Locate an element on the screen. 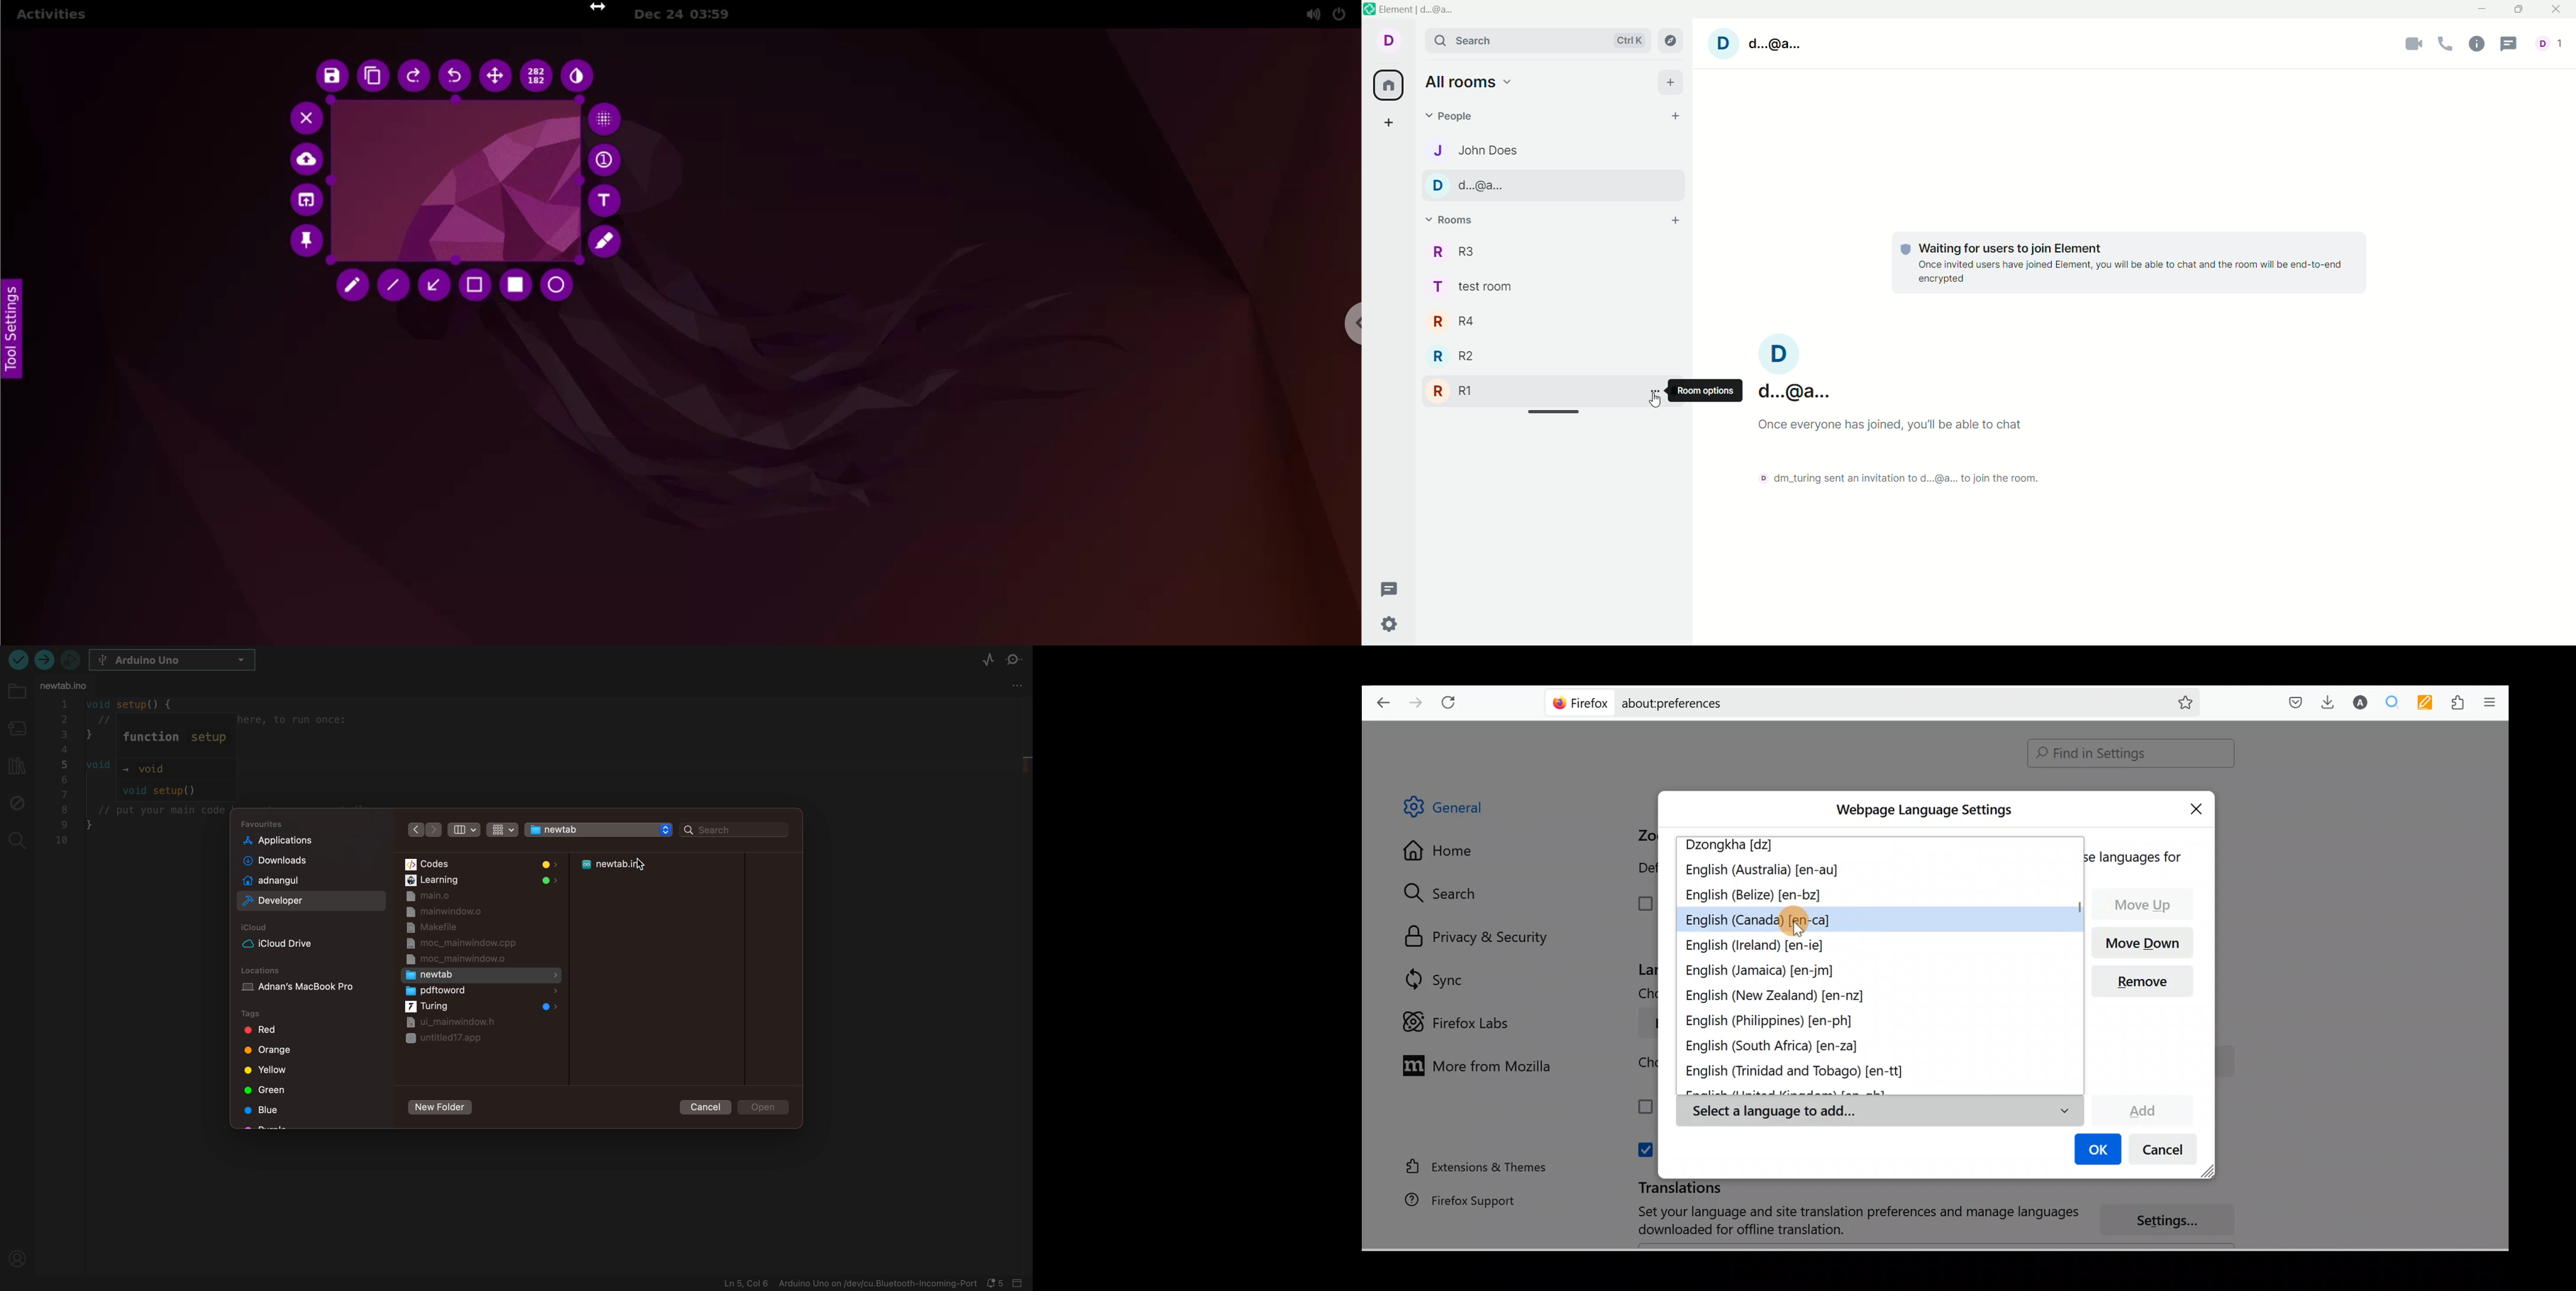 The height and width of the screenshot is (1316, 2576). Multiple search & highlight is located at coordinates (2393, 702).